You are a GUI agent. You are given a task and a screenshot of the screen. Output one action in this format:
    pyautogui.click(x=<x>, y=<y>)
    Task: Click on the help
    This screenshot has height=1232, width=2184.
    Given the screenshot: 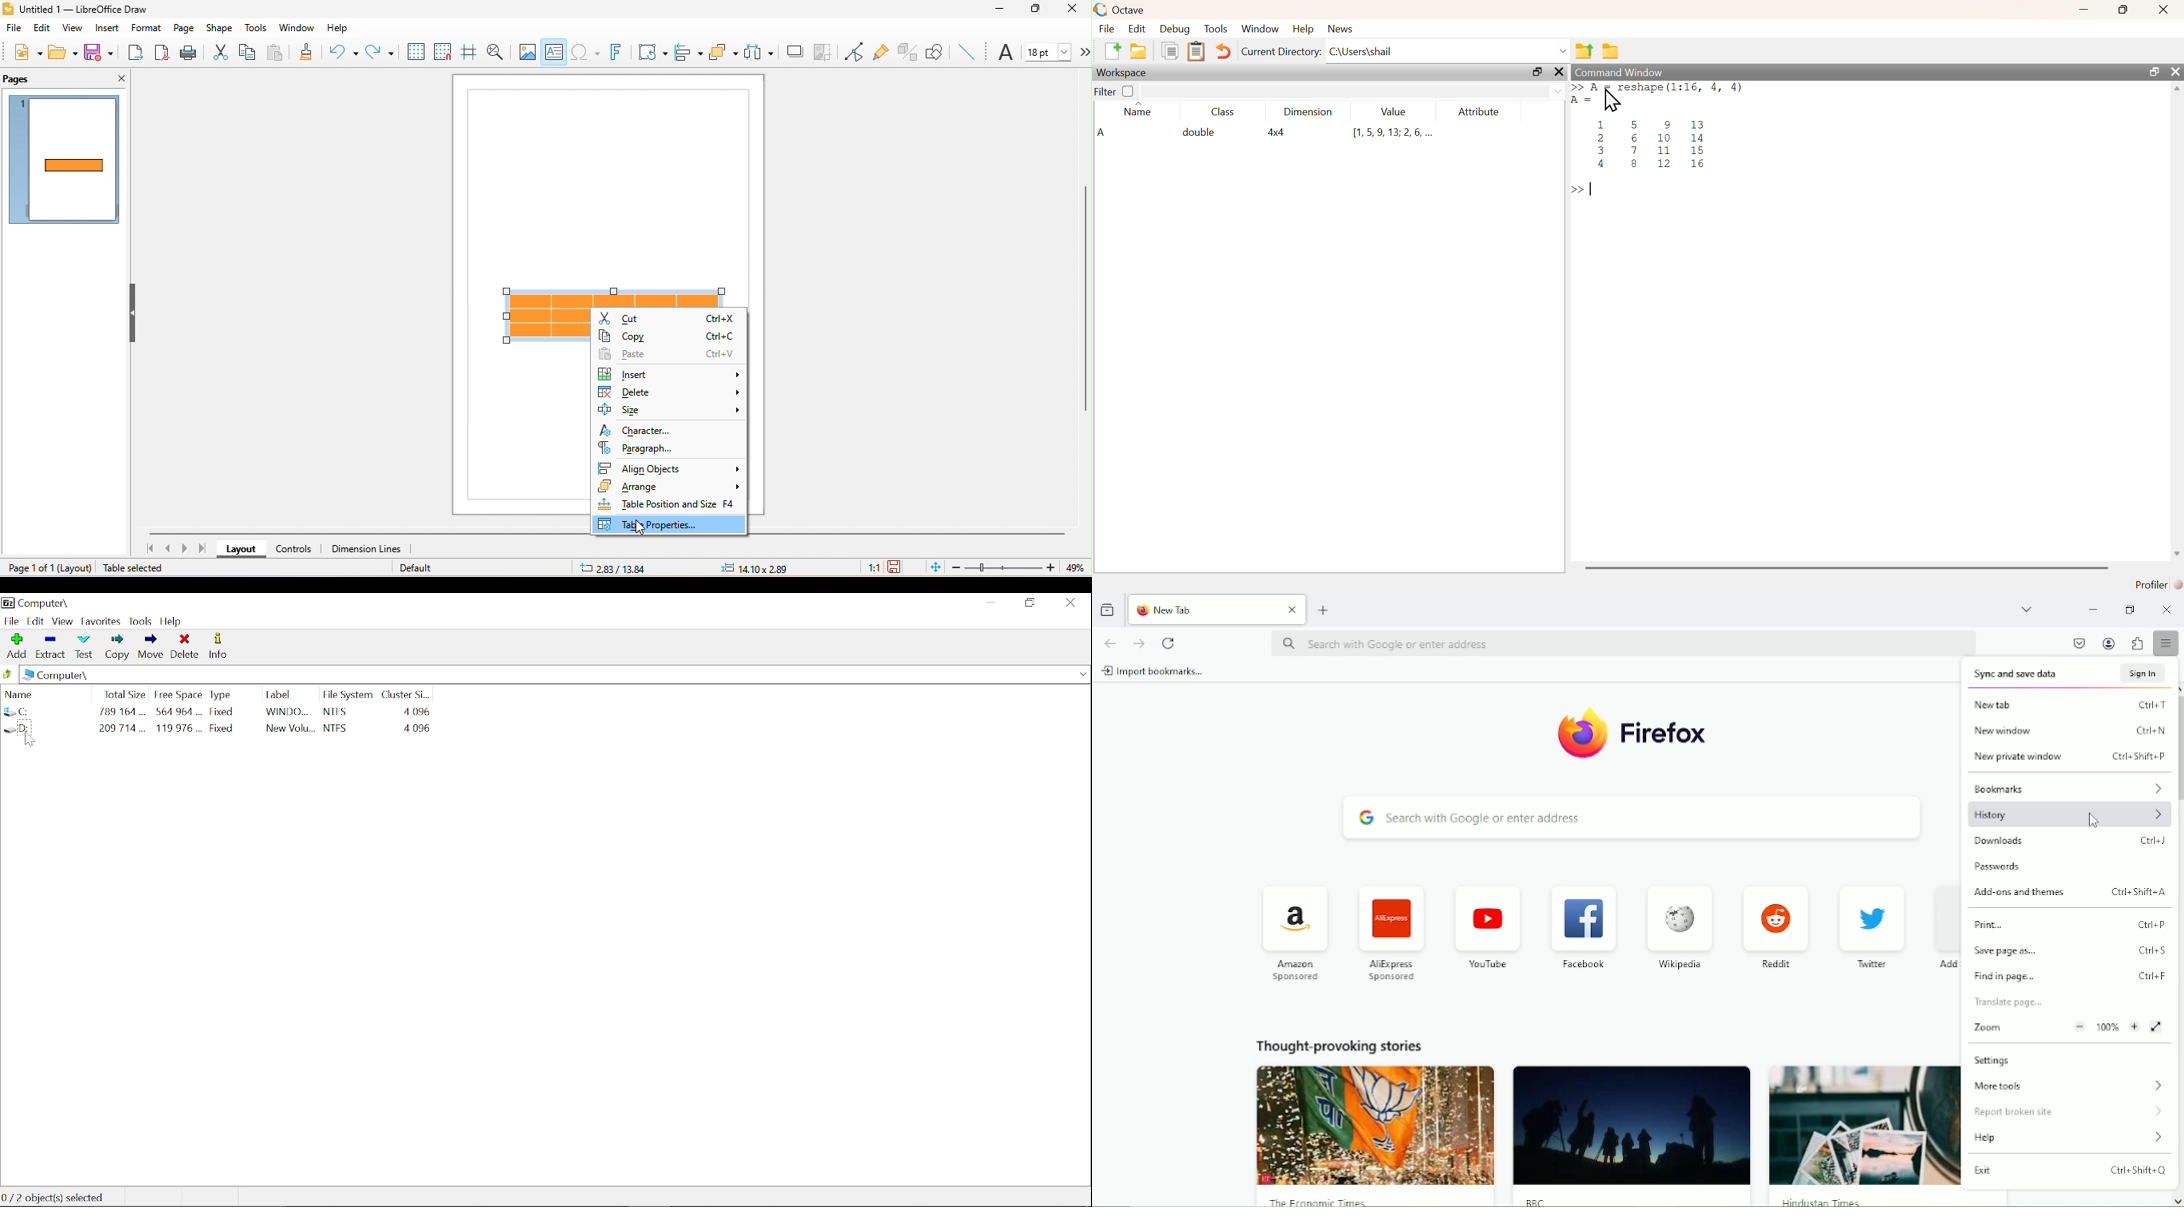 What is the action you would take?
    pyautogui.click(x=341, y=29)
    